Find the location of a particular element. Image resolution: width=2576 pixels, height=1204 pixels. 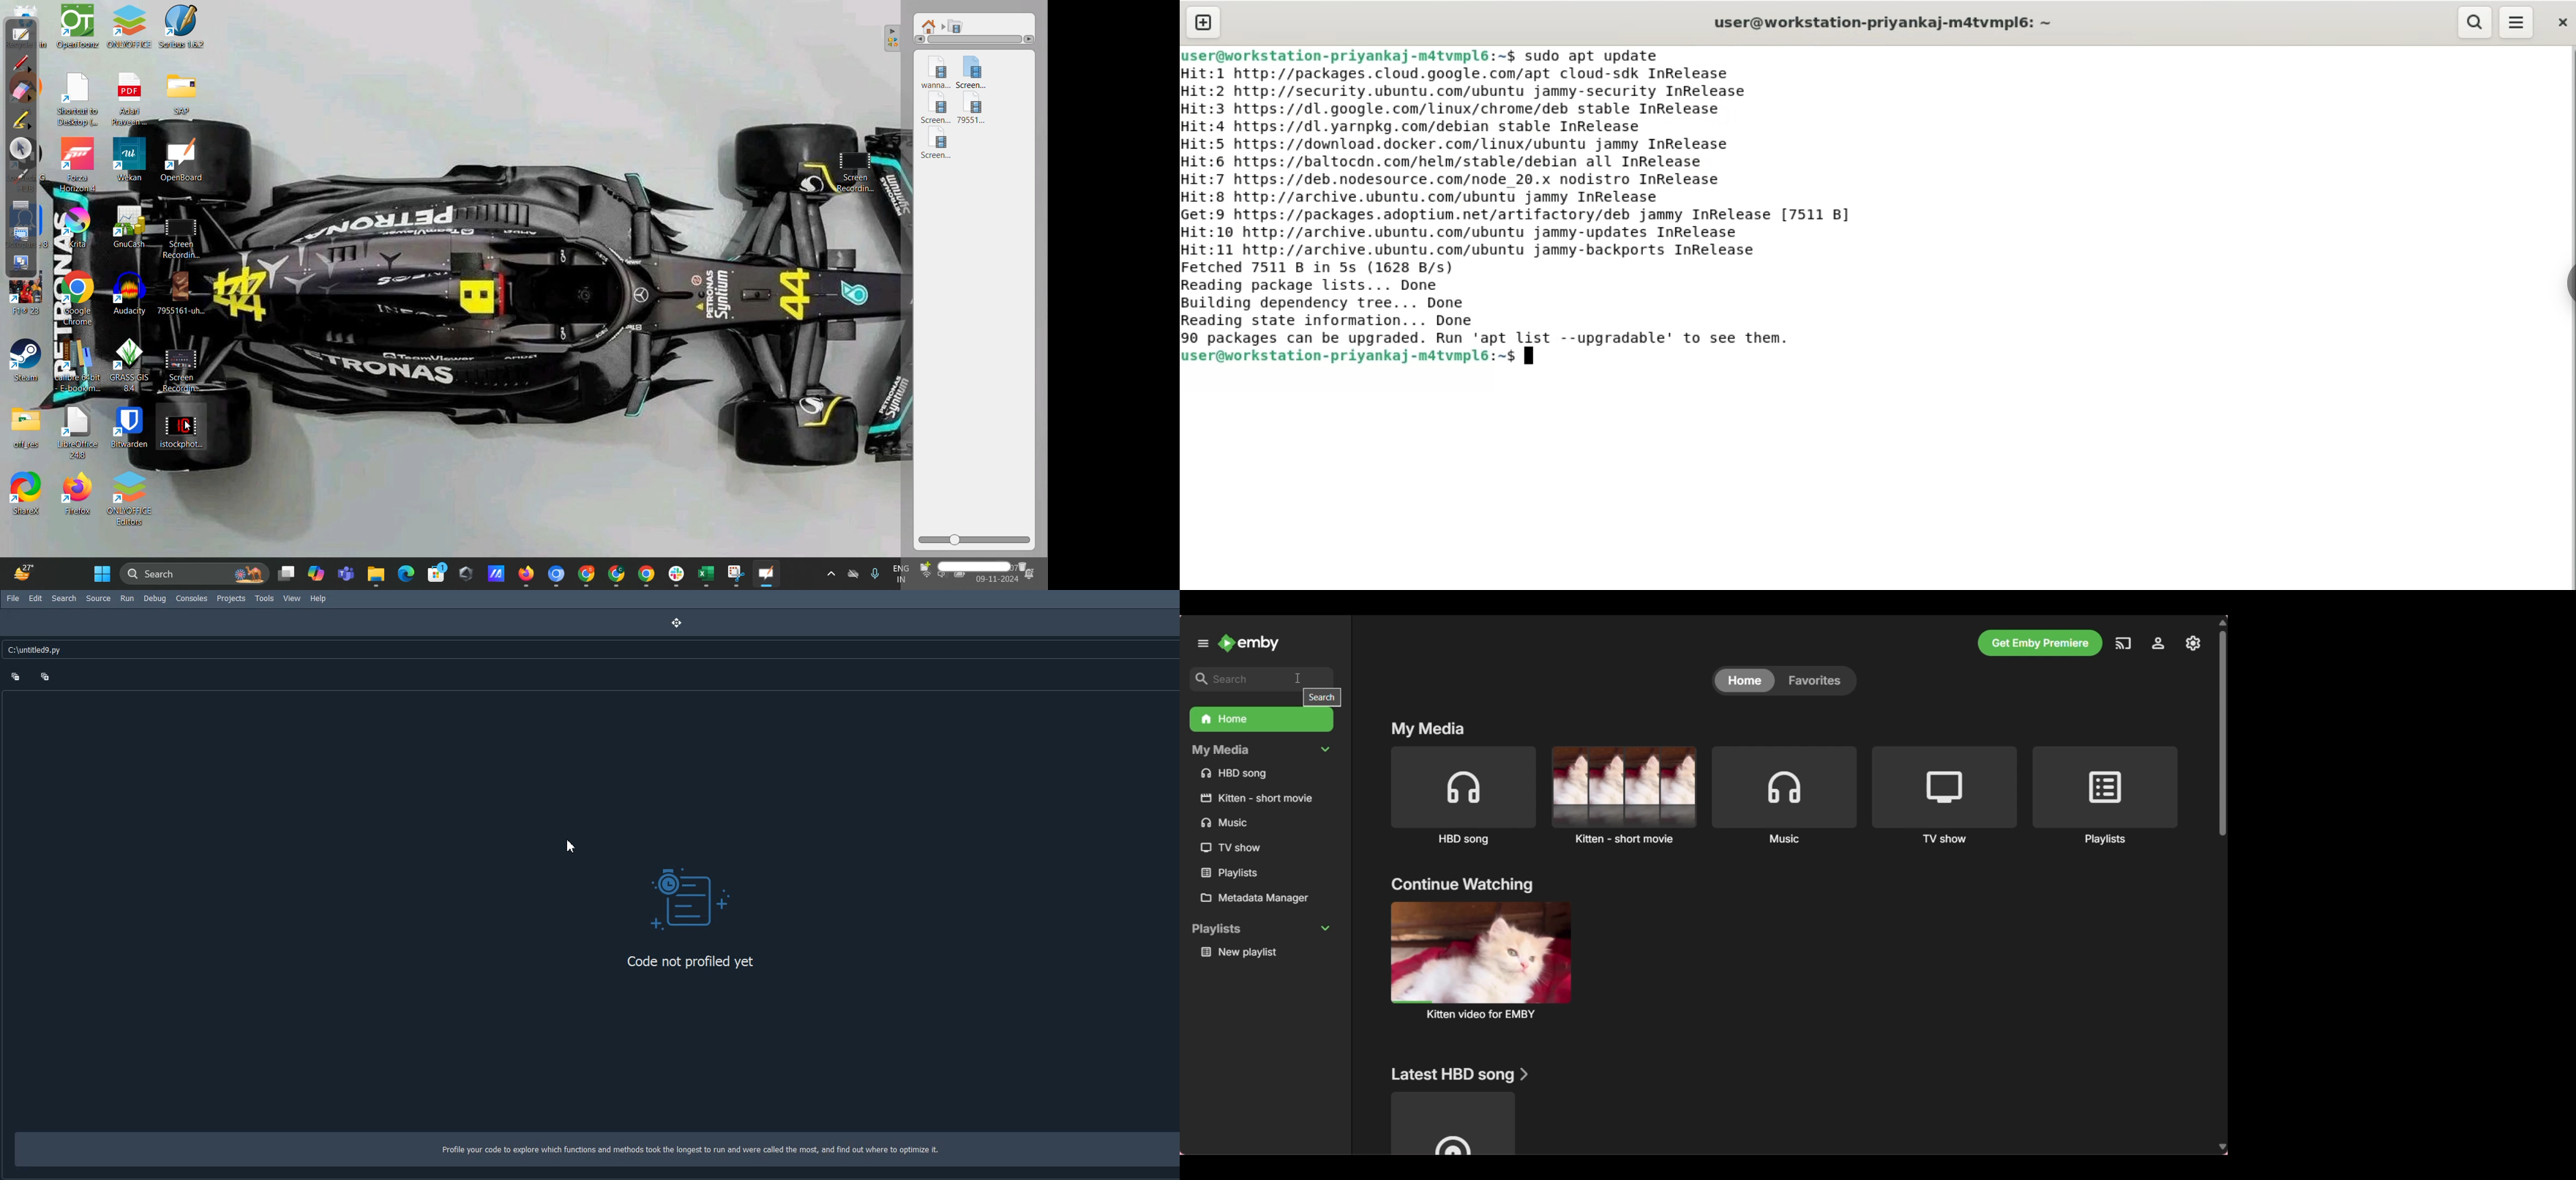

Code not profiled yet is located at coordinates (696, 961).